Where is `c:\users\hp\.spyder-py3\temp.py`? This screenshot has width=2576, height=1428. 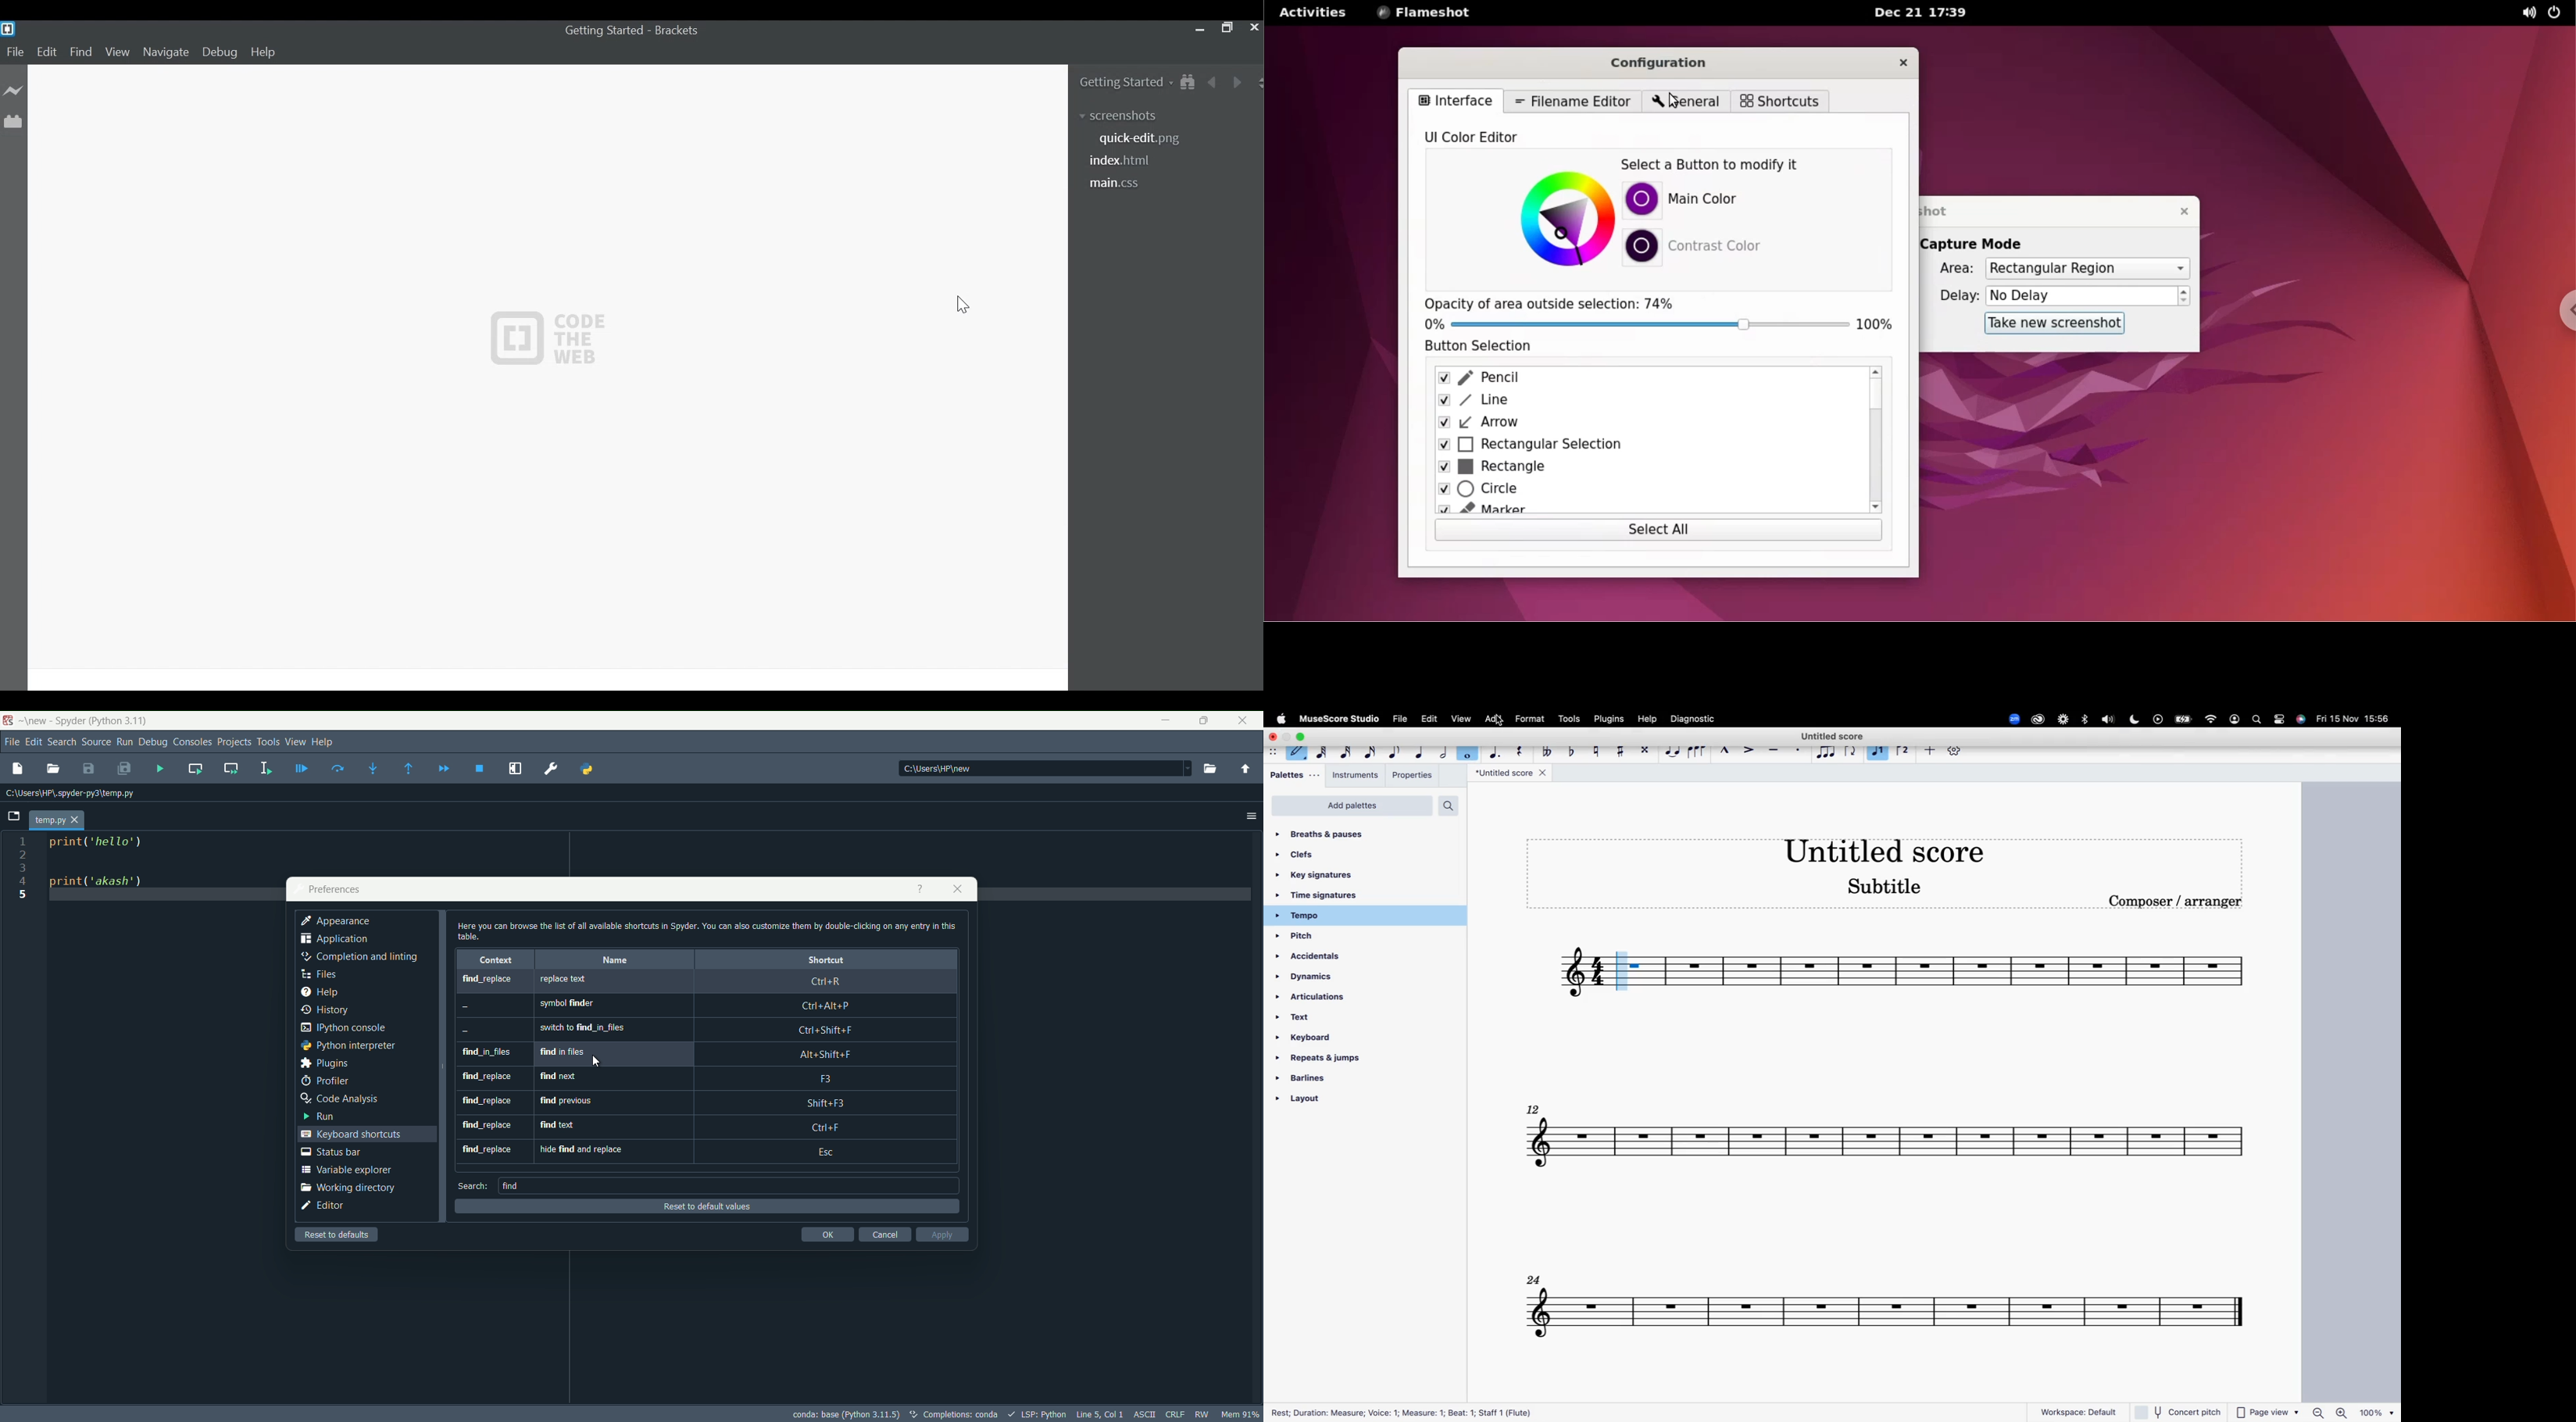 c:\users\hp\.spyder-py3\temp.py is located at coordinates (75, 794).